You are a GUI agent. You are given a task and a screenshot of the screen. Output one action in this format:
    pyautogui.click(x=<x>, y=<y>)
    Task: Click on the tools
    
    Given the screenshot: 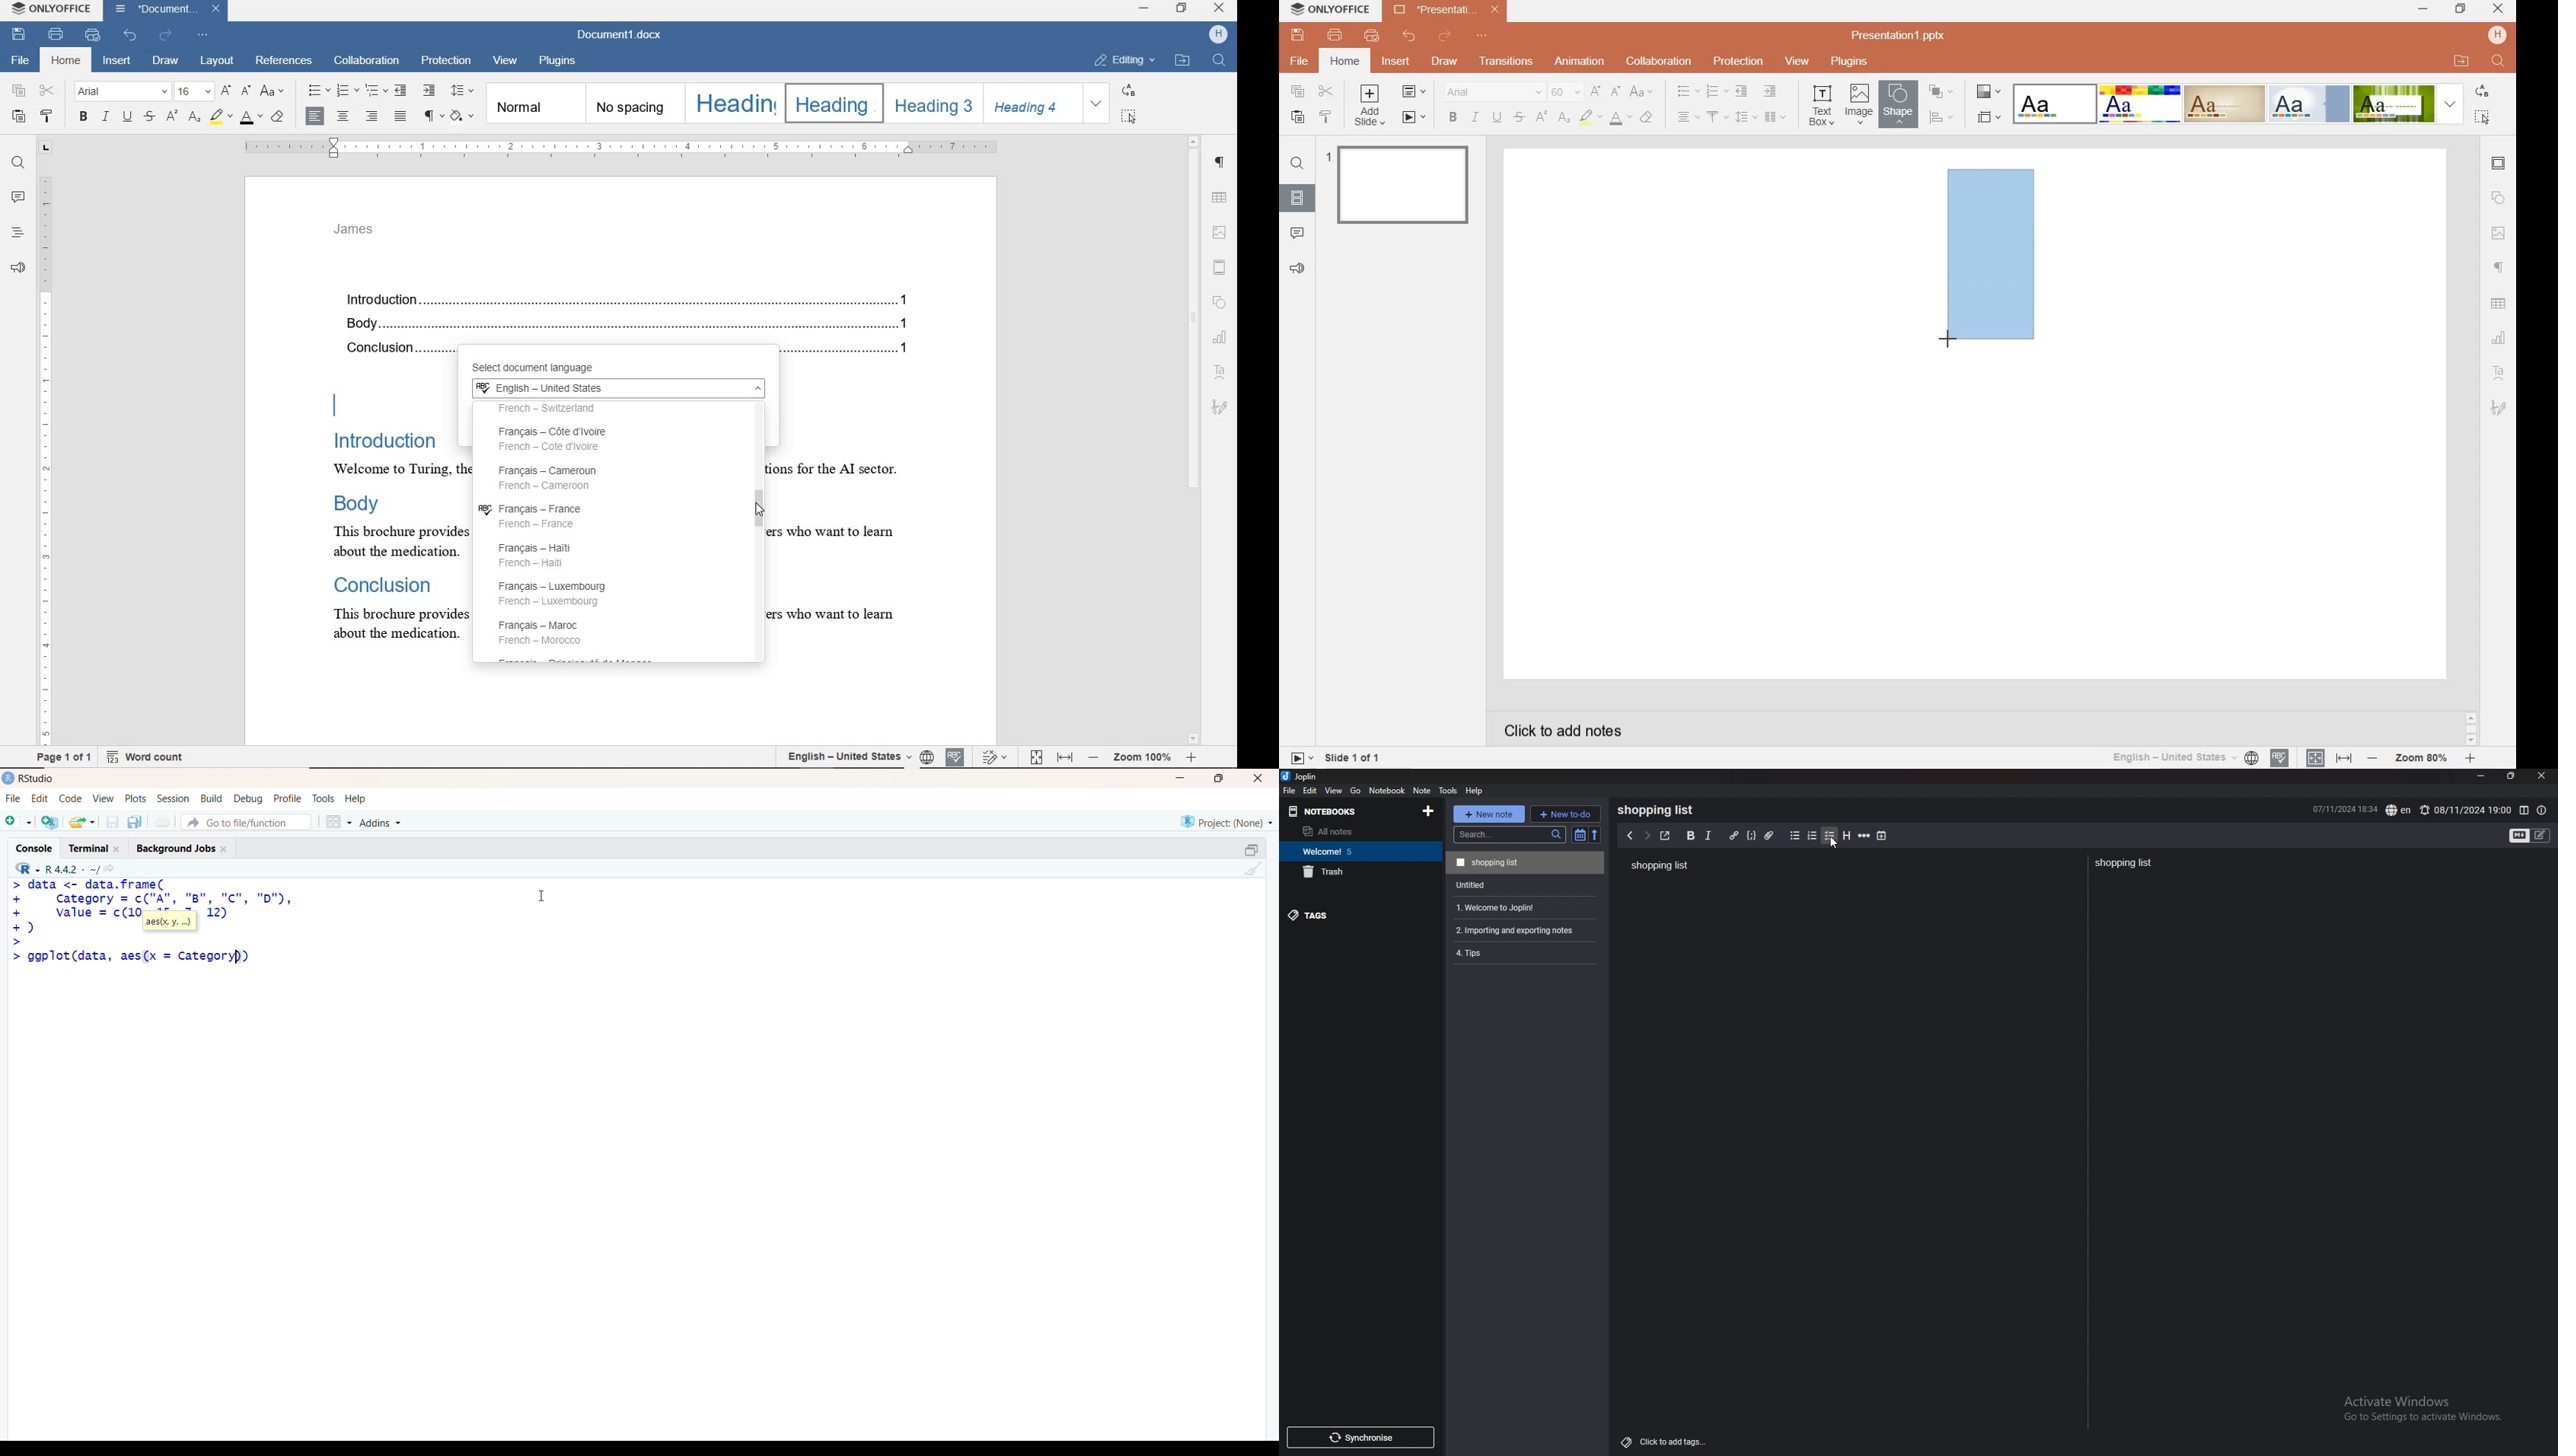 What is the action you would take?
    pyautogui.click(x=324, y=799)
    